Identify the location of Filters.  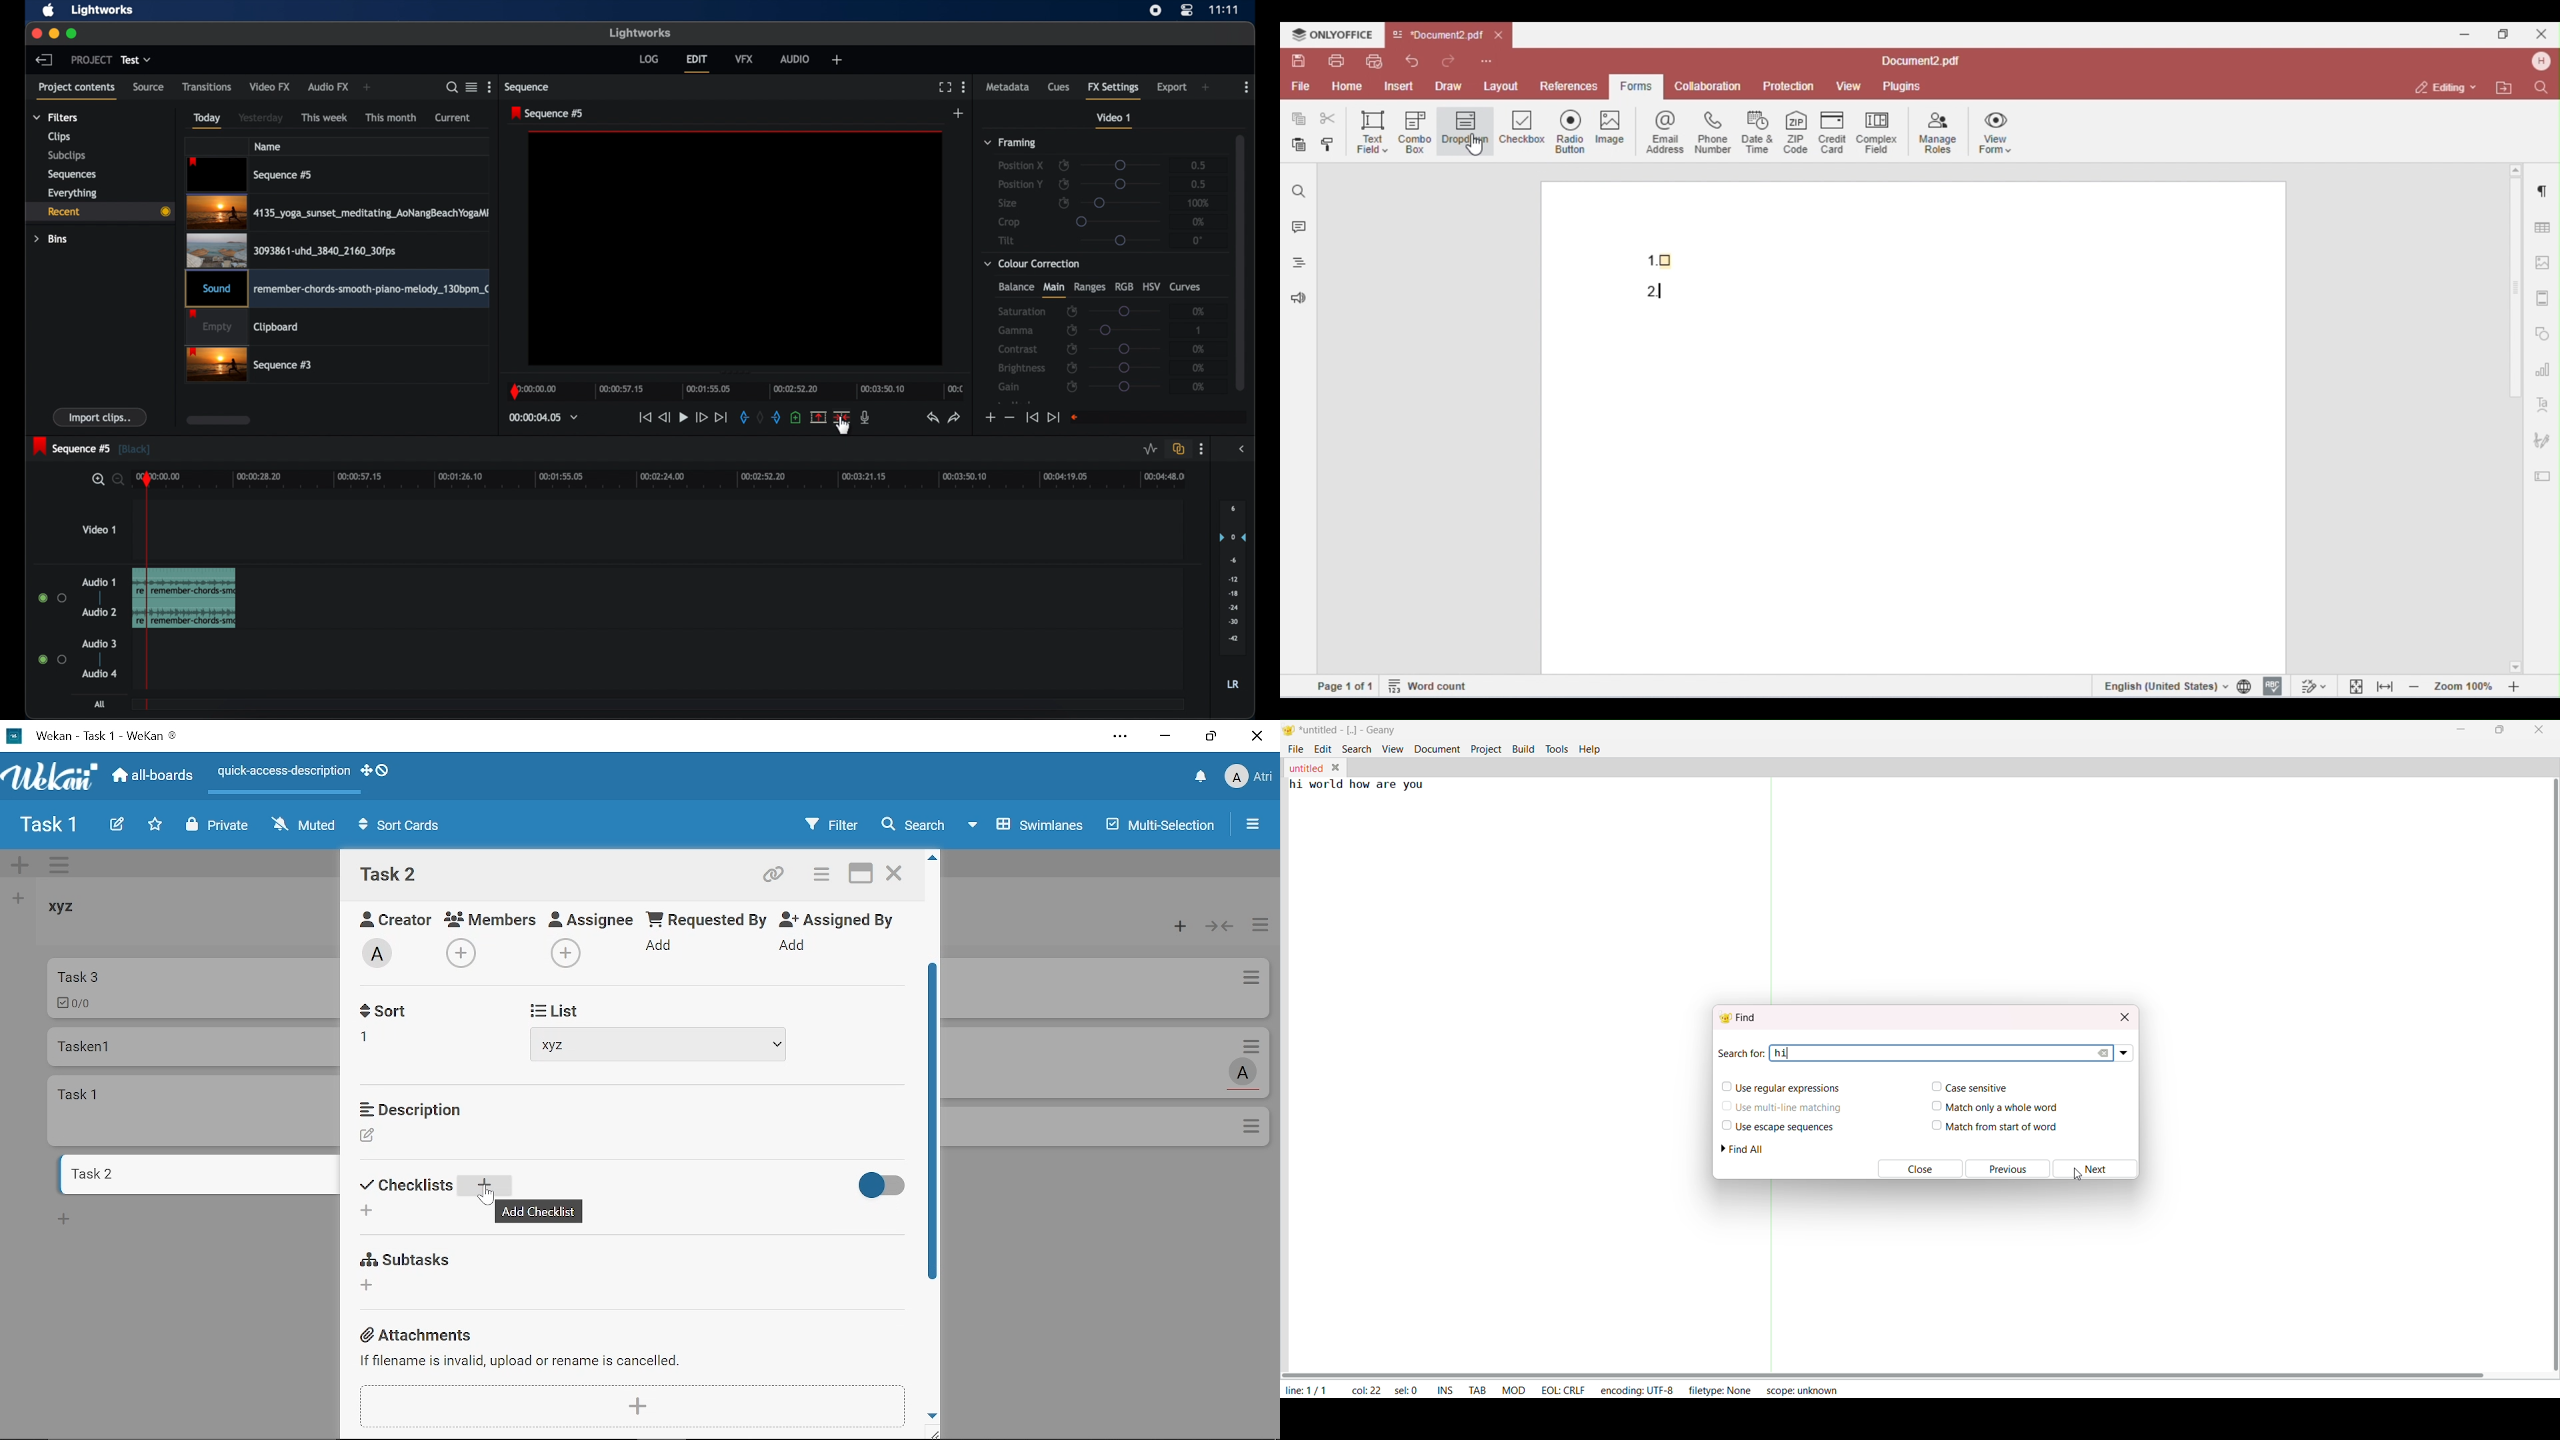
(827, 825).